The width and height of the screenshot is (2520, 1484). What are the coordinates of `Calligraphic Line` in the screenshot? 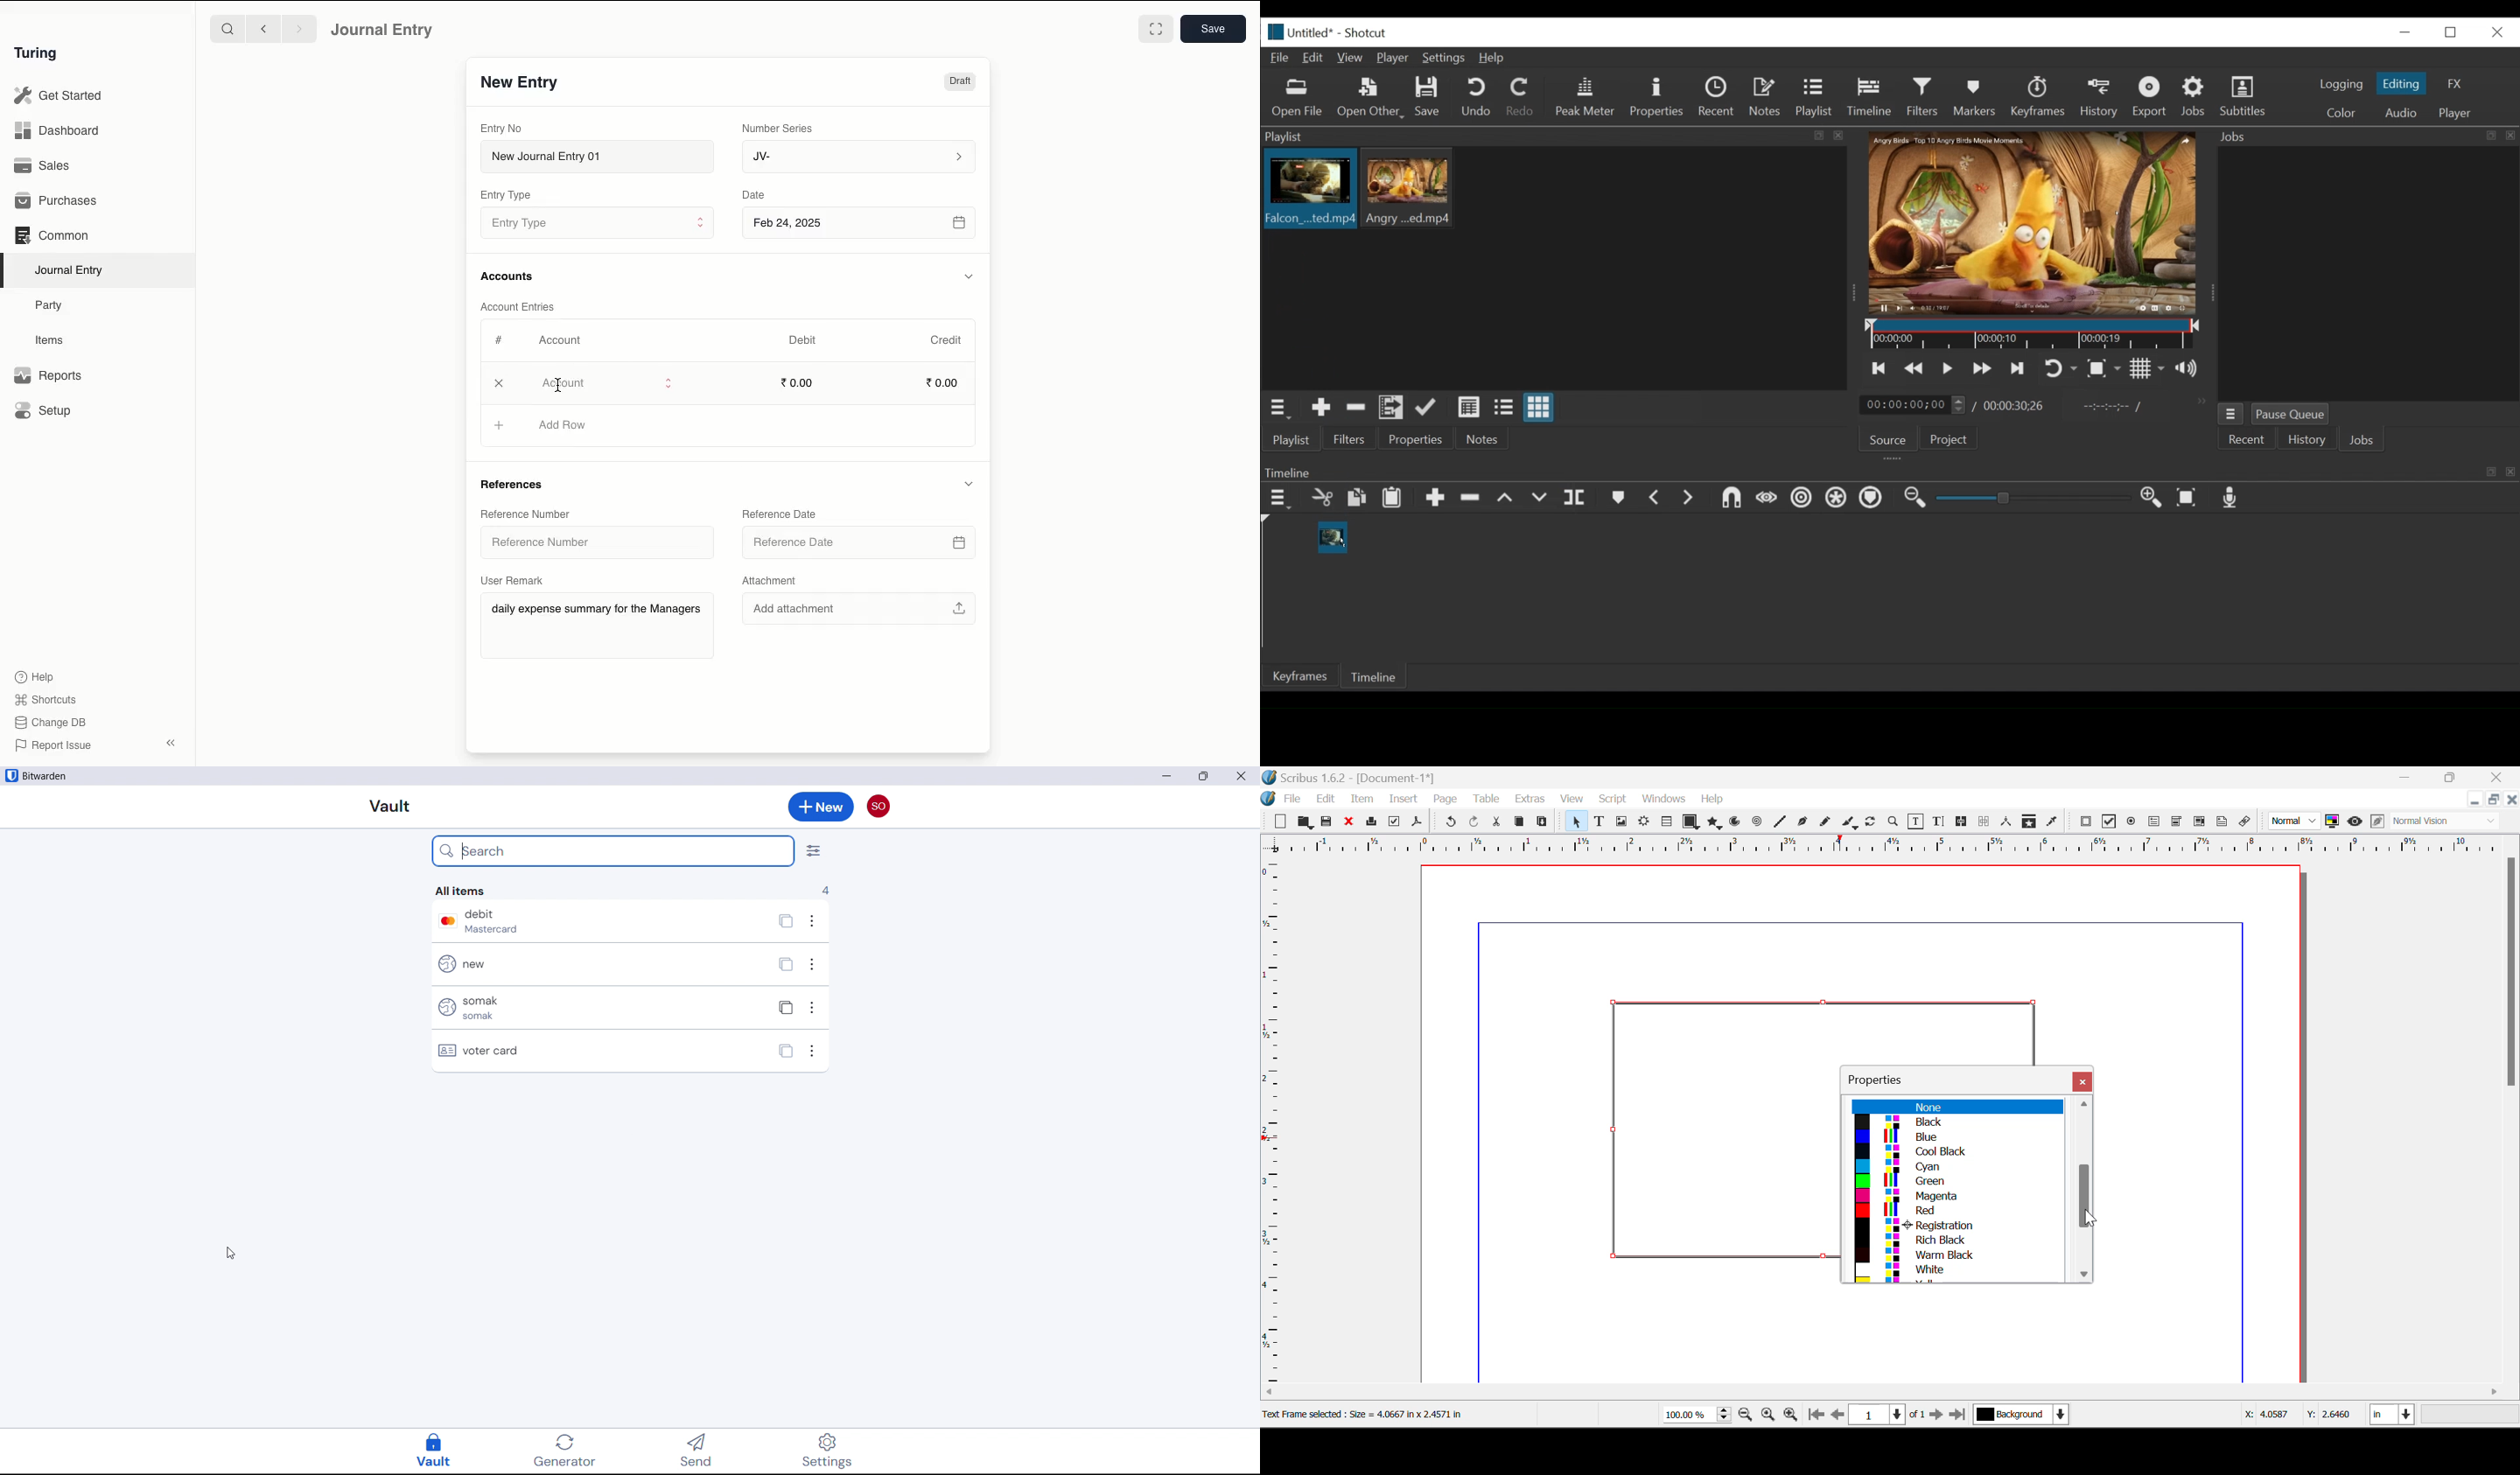 It's located at (1847, 822).